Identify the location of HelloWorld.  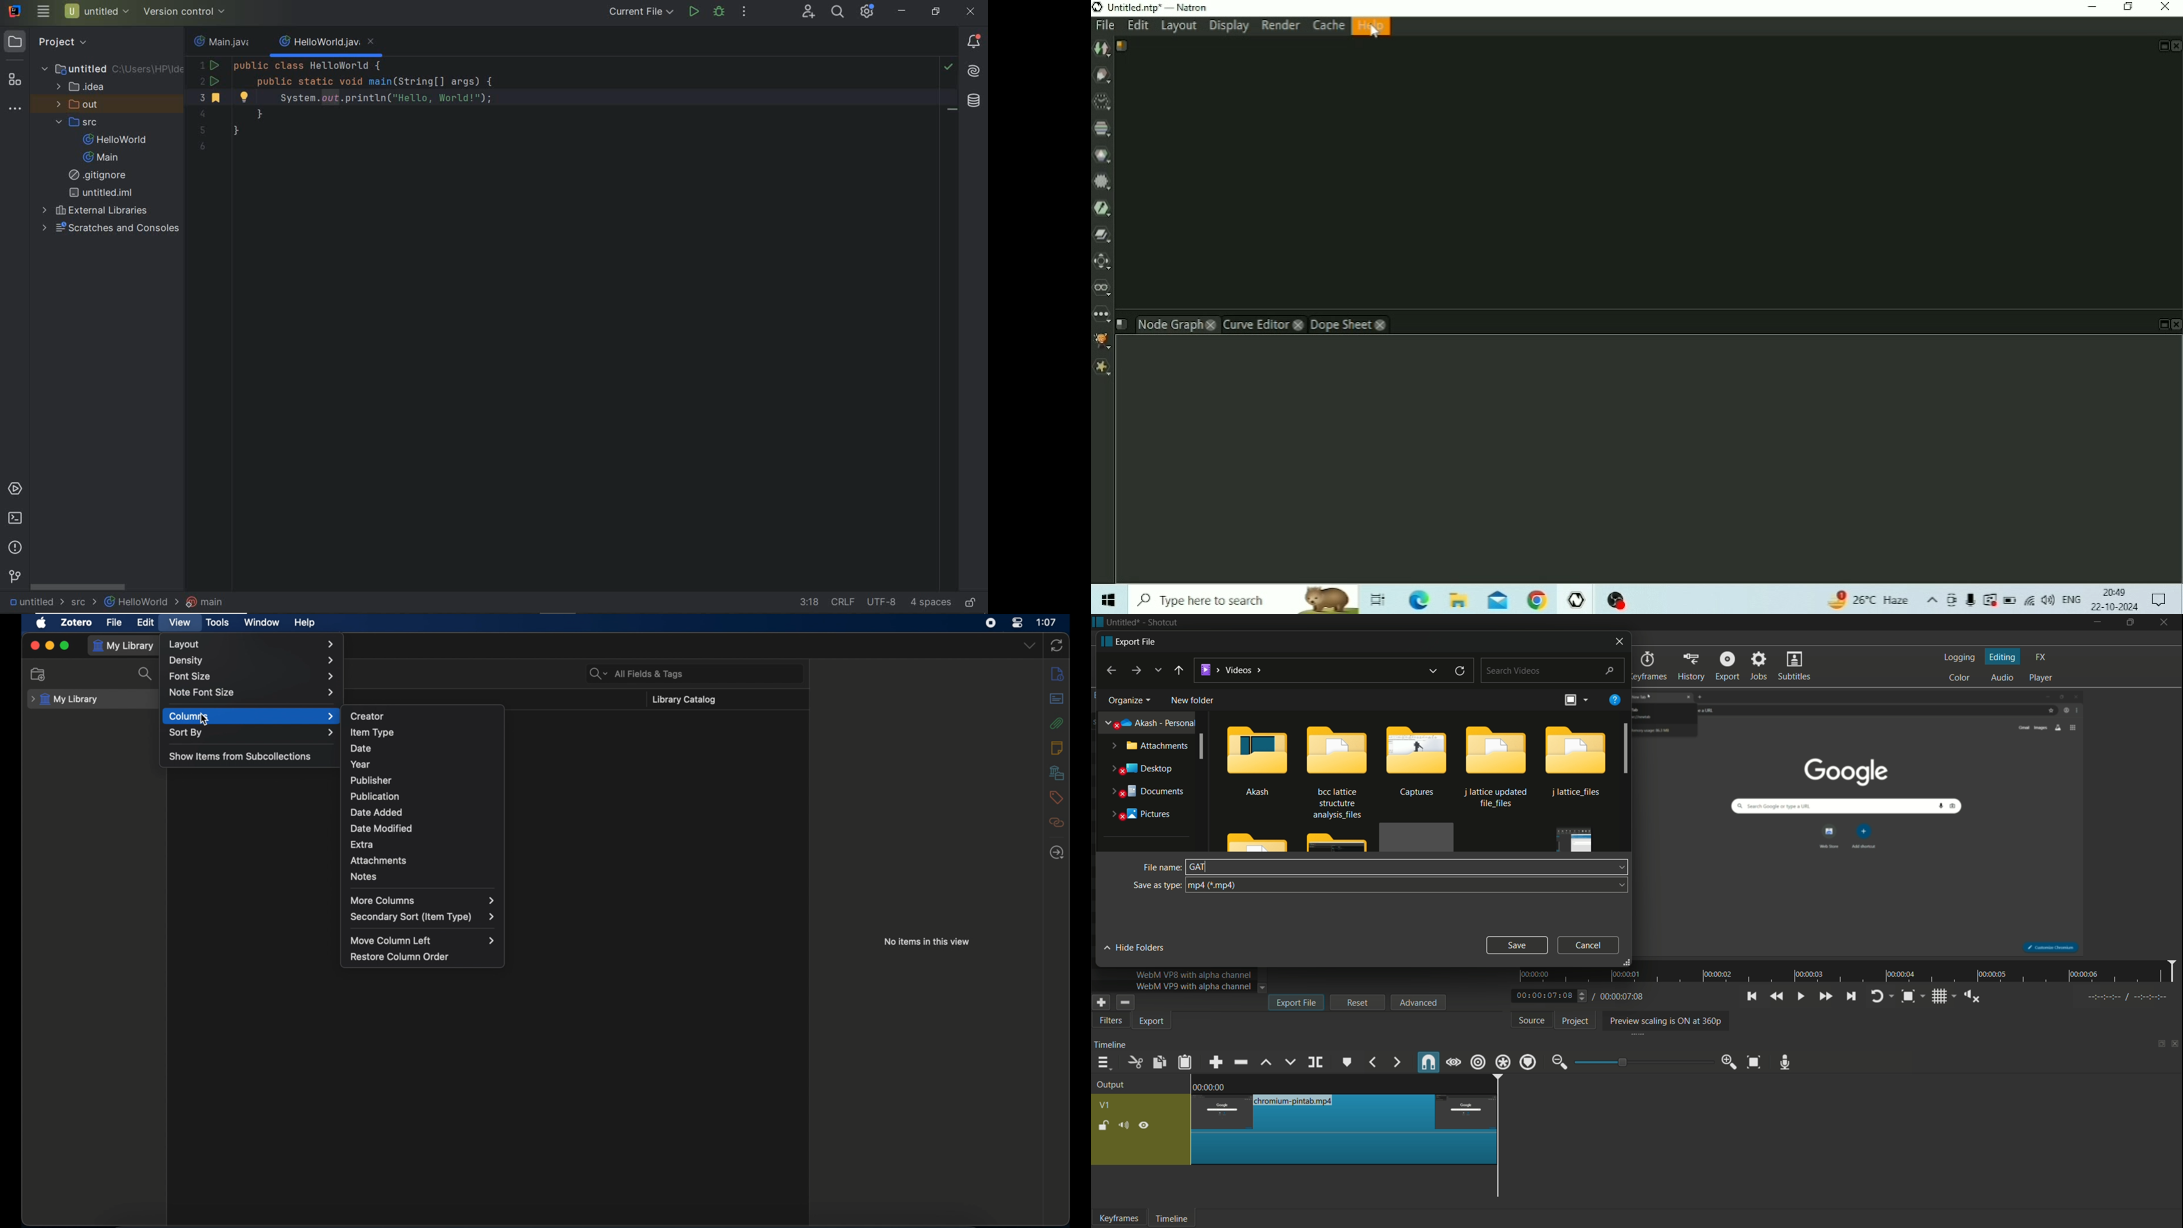
(115, 139).